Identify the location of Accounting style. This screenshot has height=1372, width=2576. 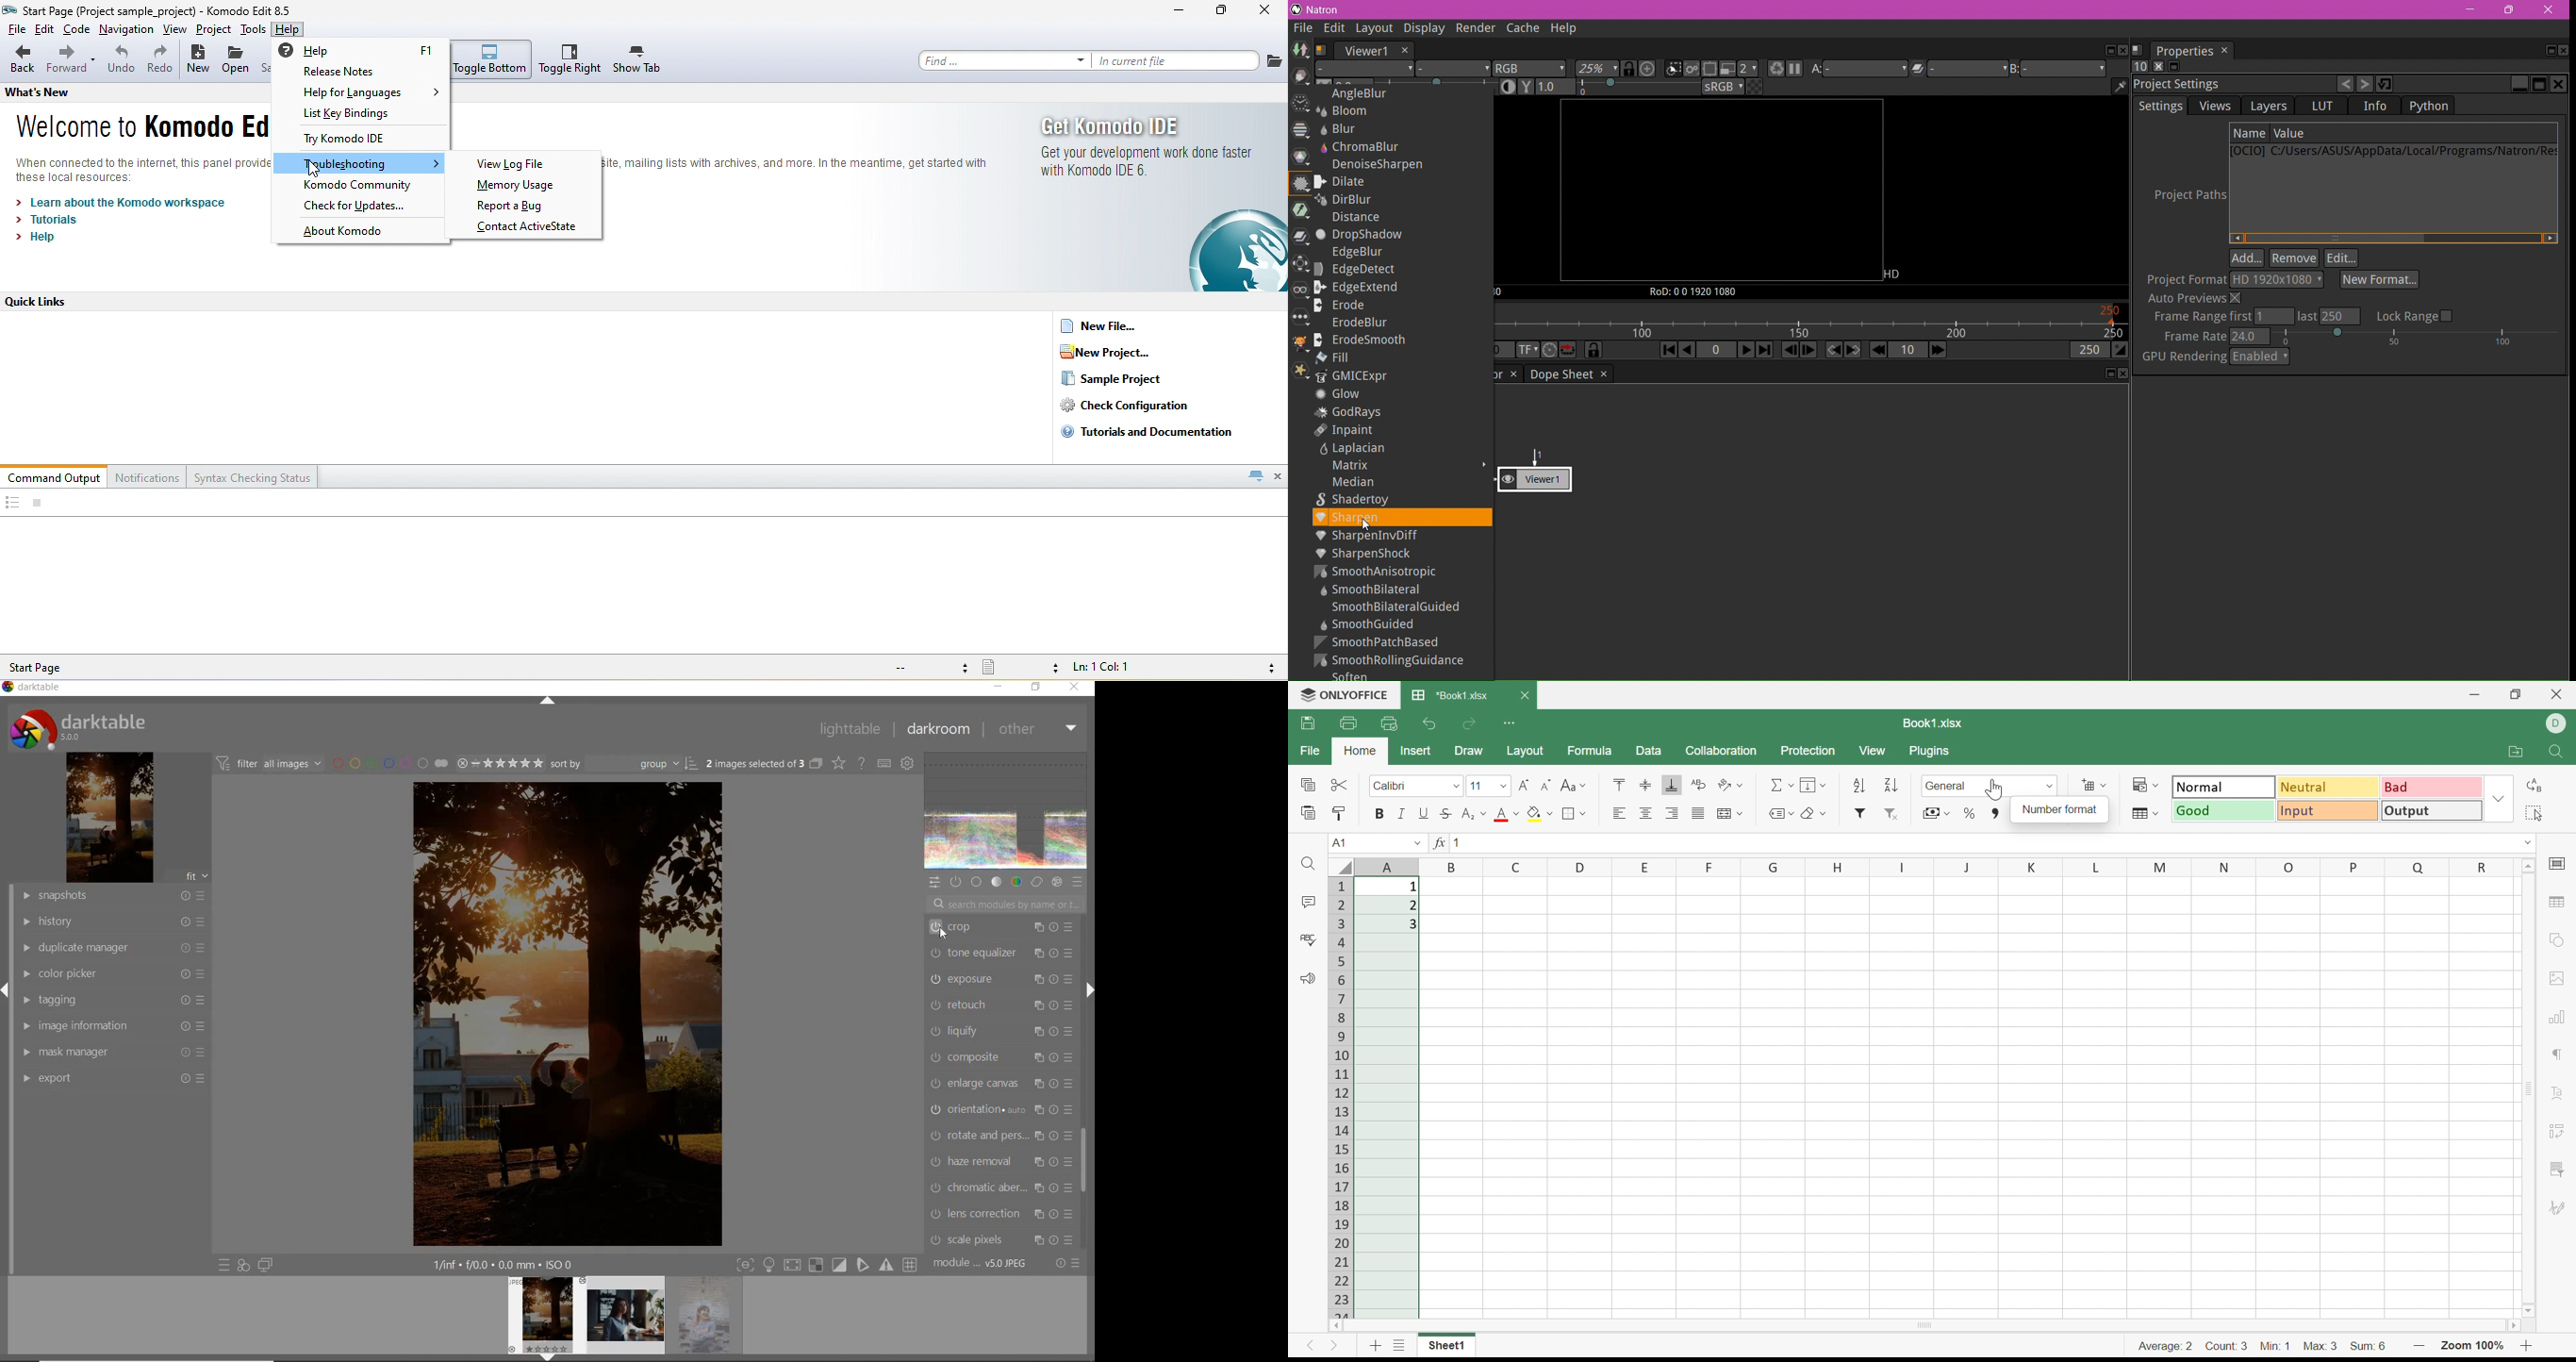
(1935, 815).